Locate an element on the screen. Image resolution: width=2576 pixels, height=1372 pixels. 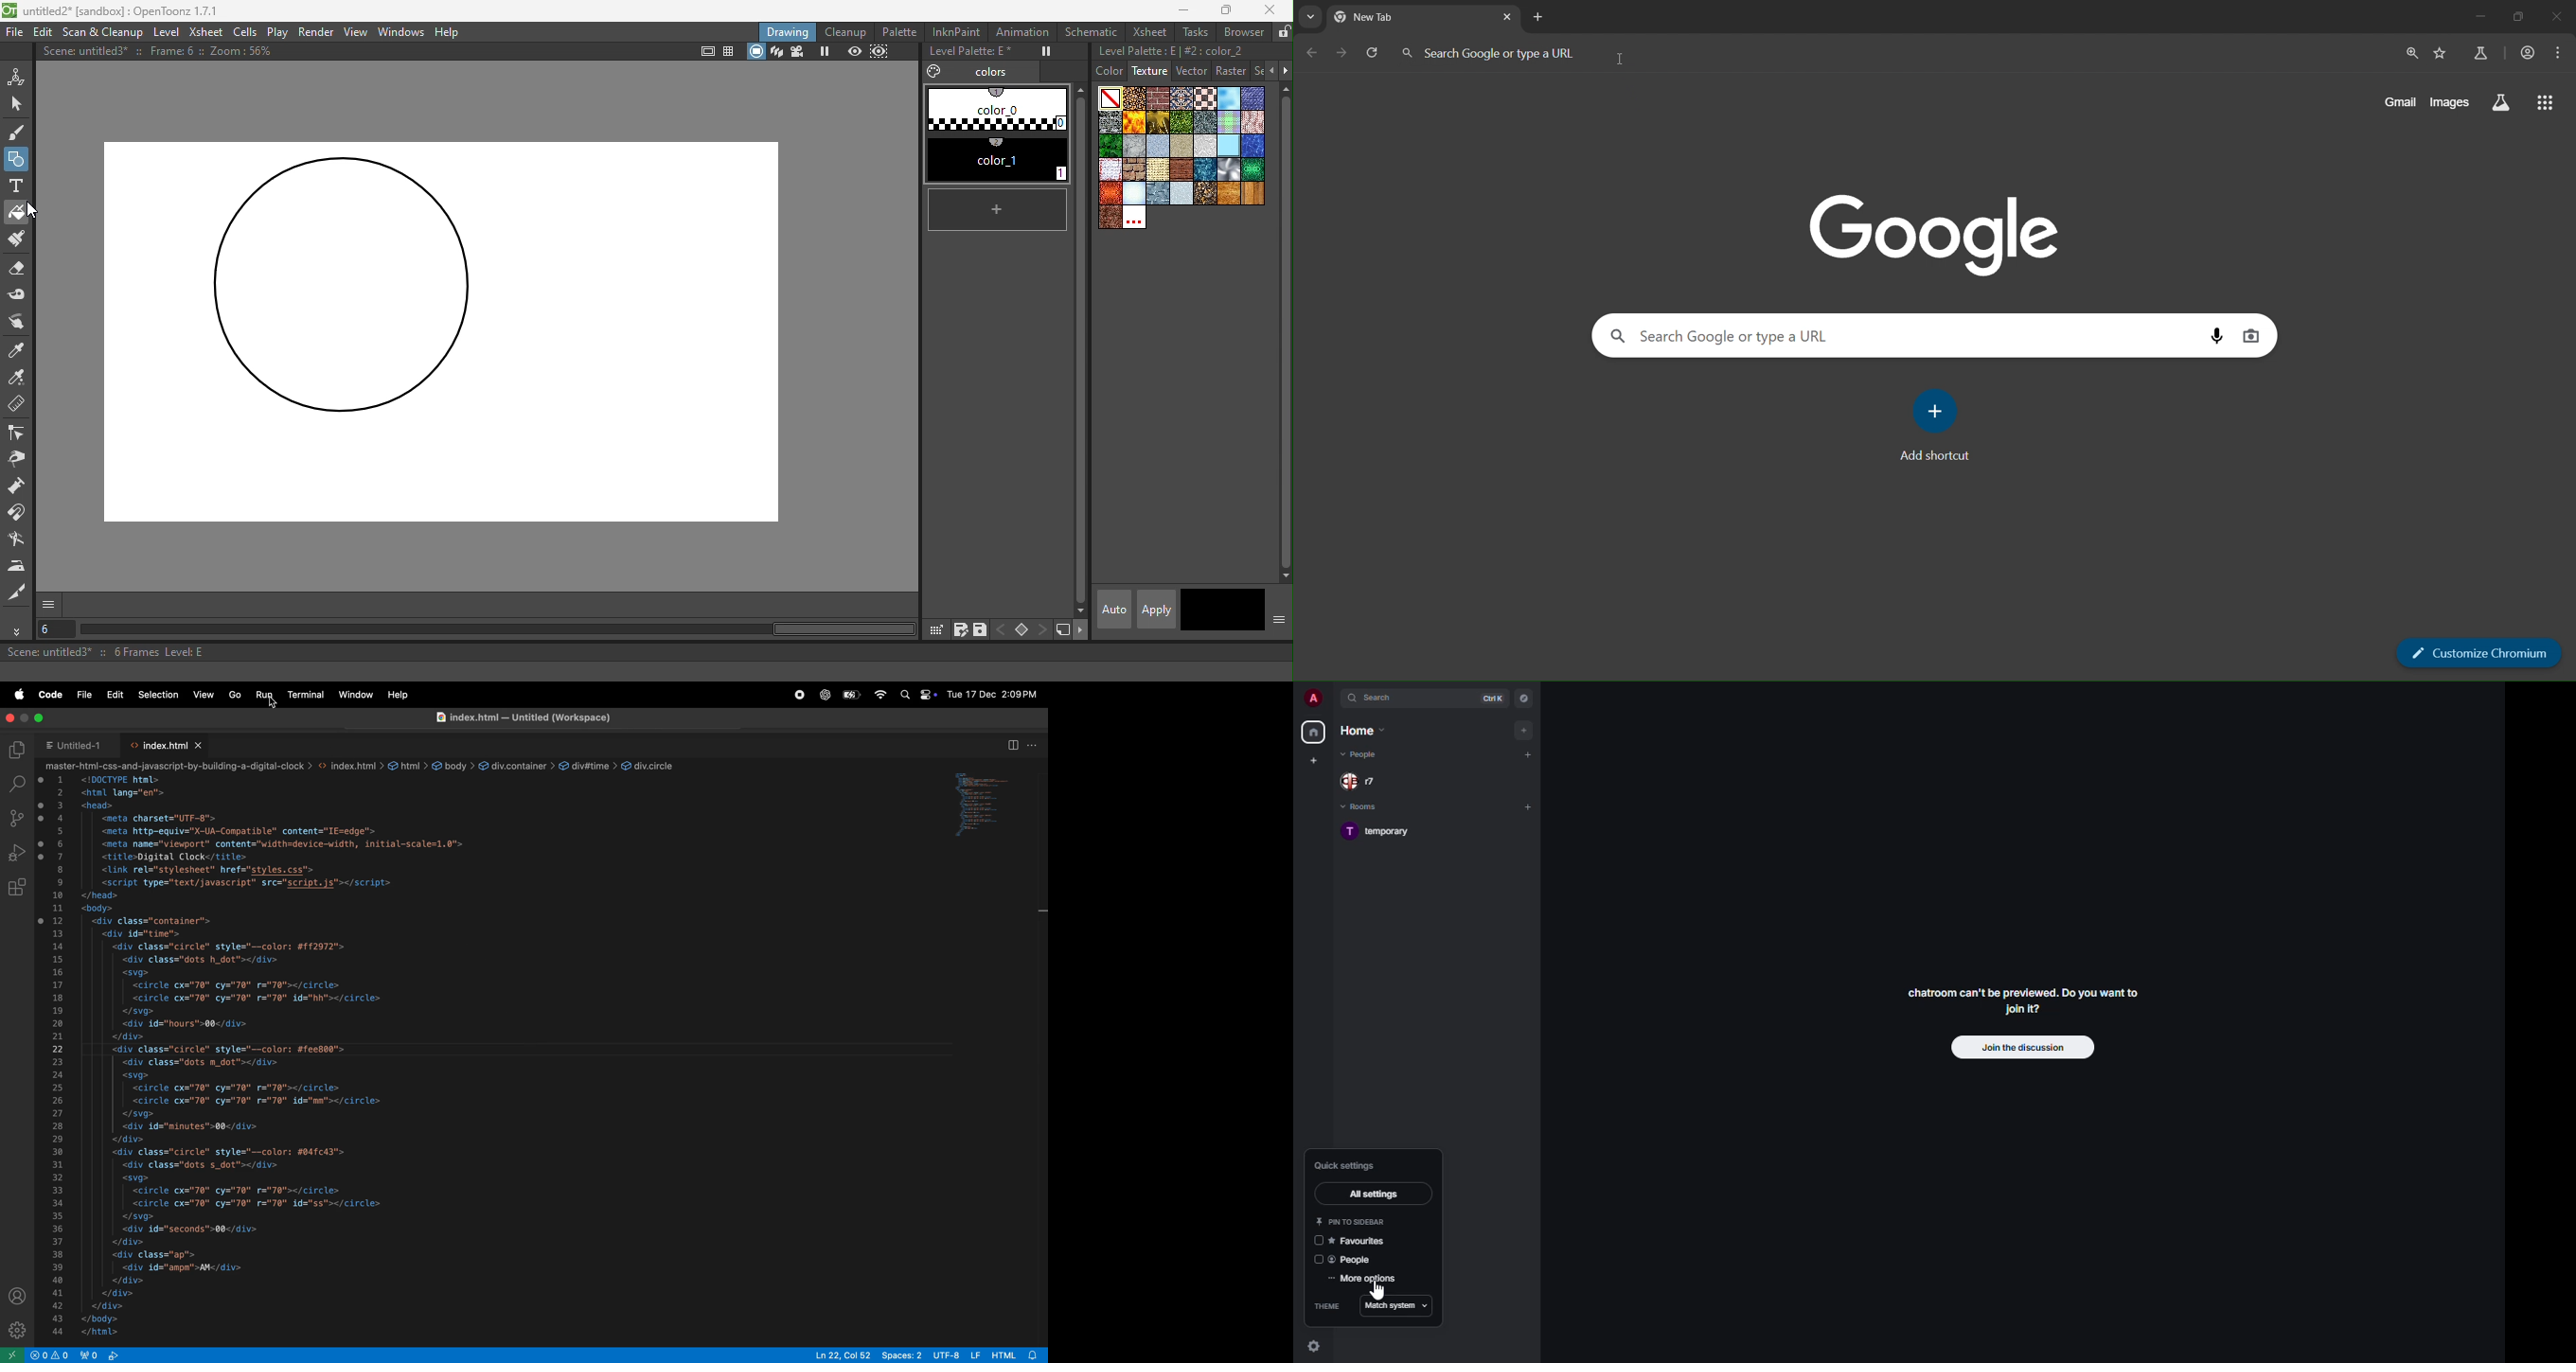
Select the current frame is located at coordinates (58, 630).